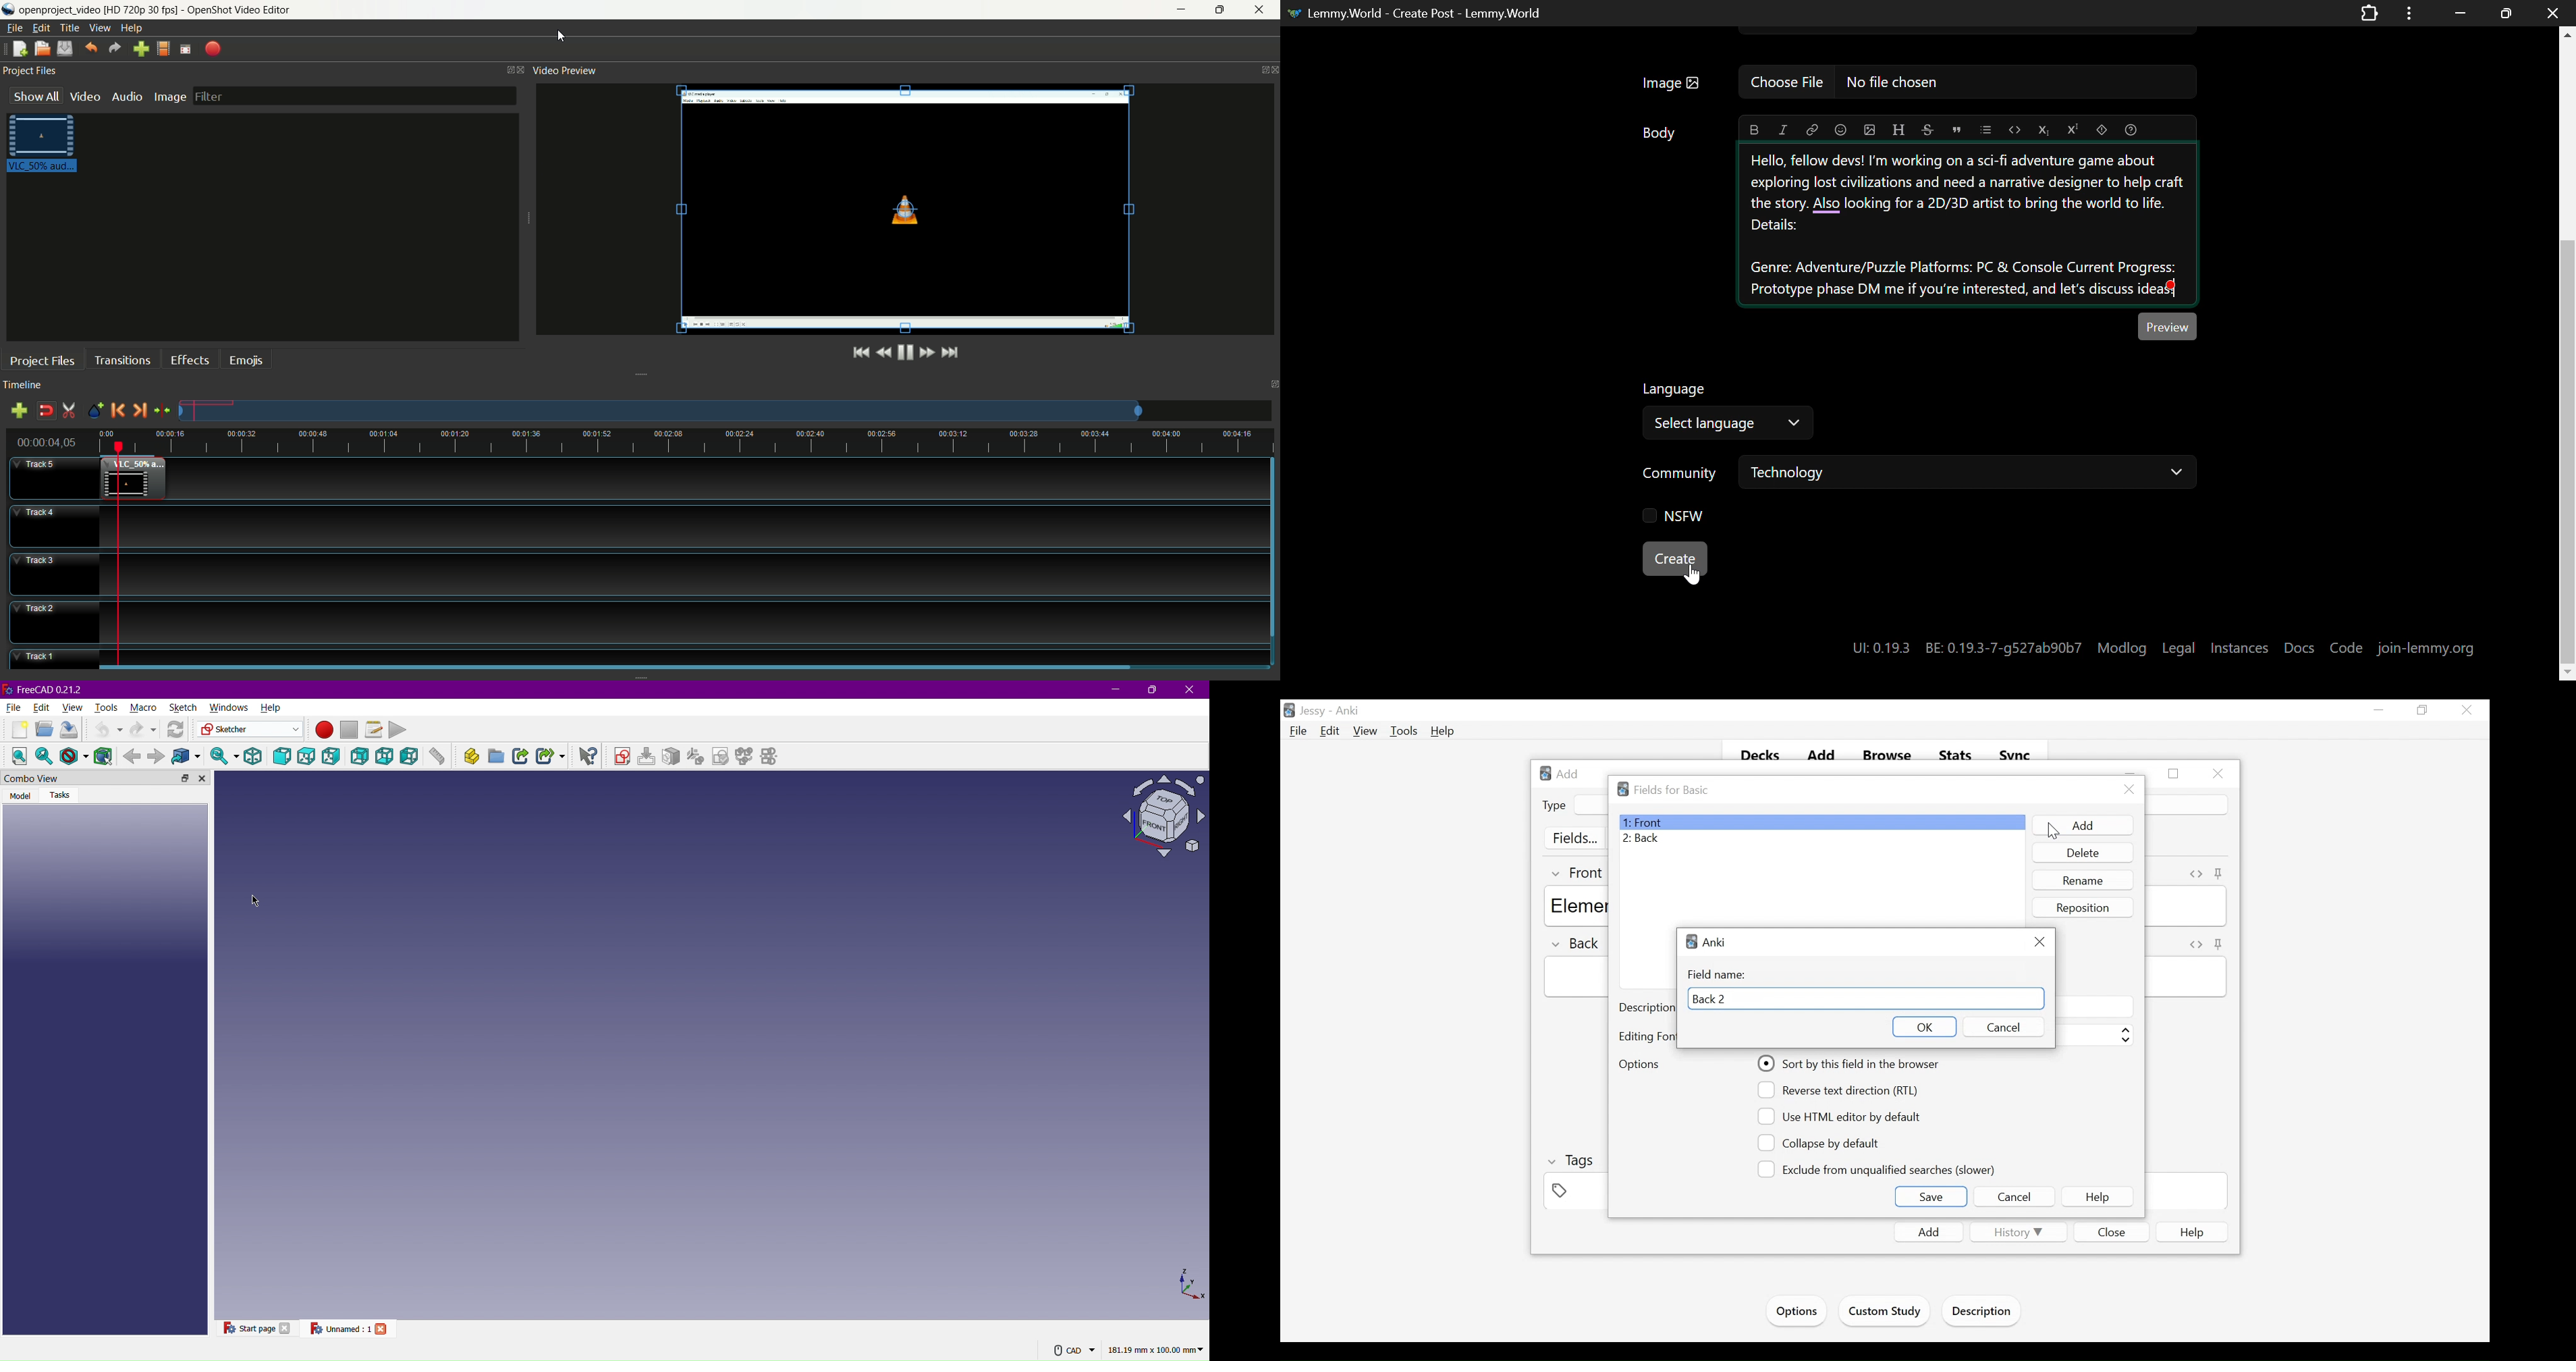  What do you see at coordinates (324, 731) in the screenshot?
I see `Record Macros` at bounding box center [324, 731].